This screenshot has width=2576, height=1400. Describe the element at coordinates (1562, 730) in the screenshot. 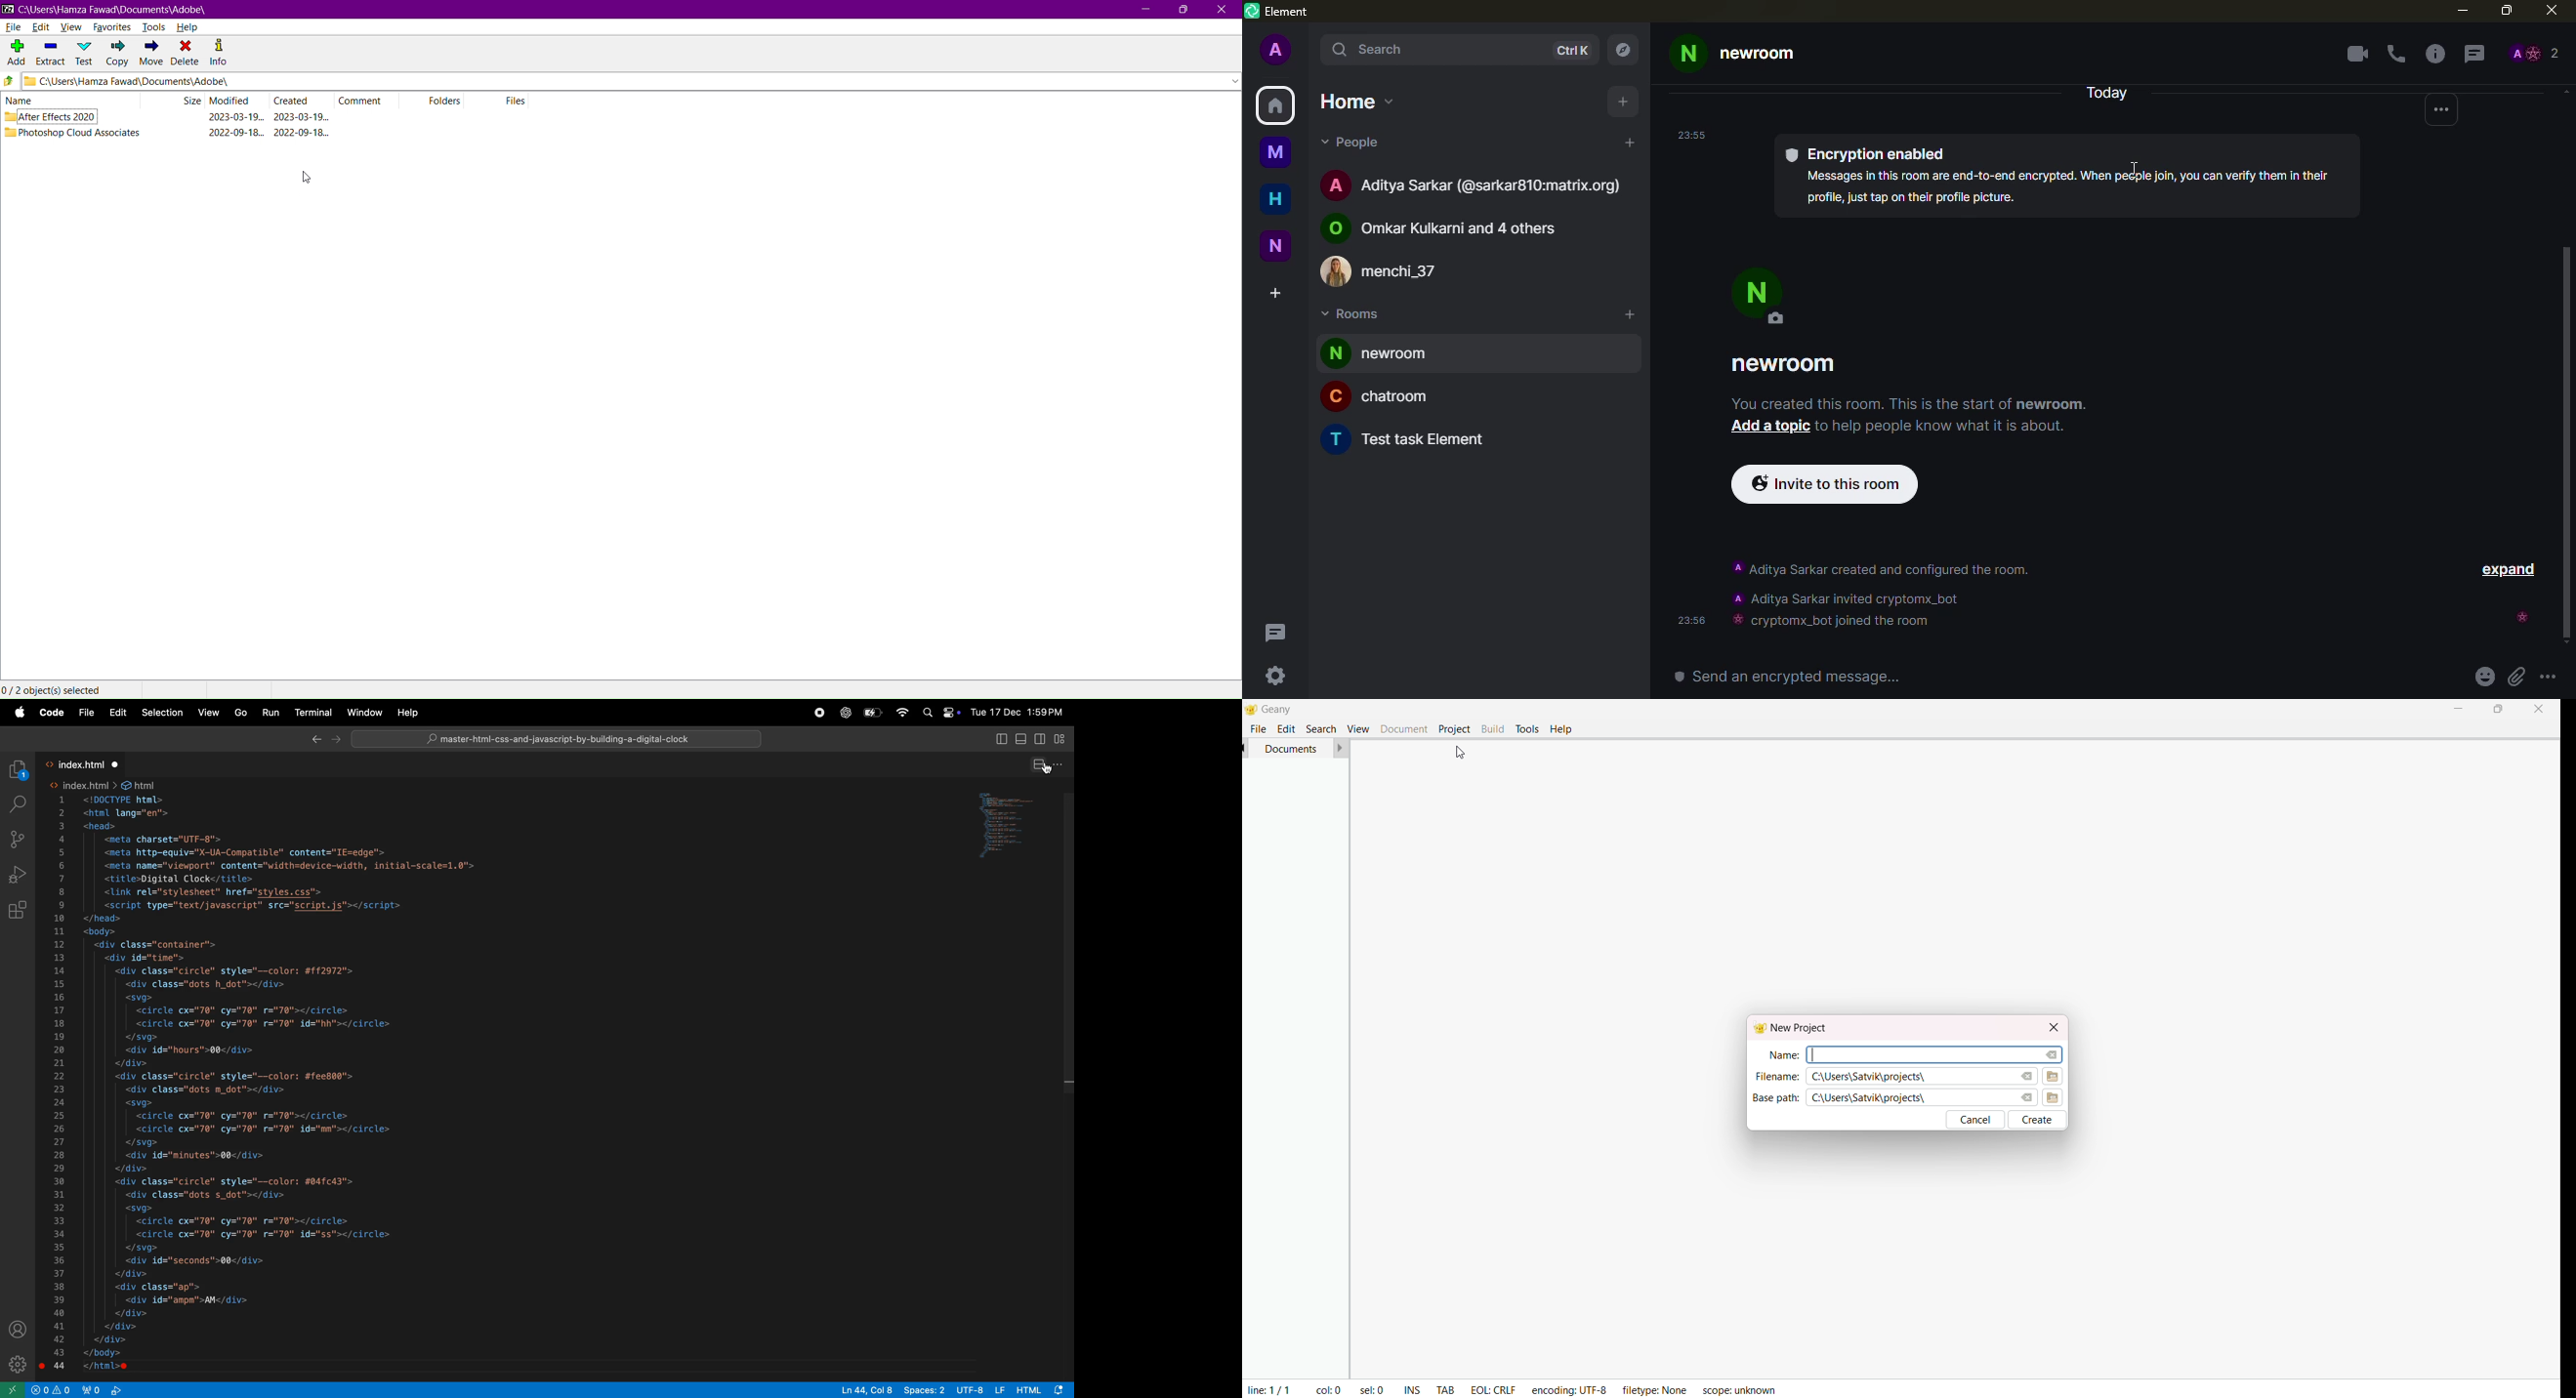

I see `help` at that location.